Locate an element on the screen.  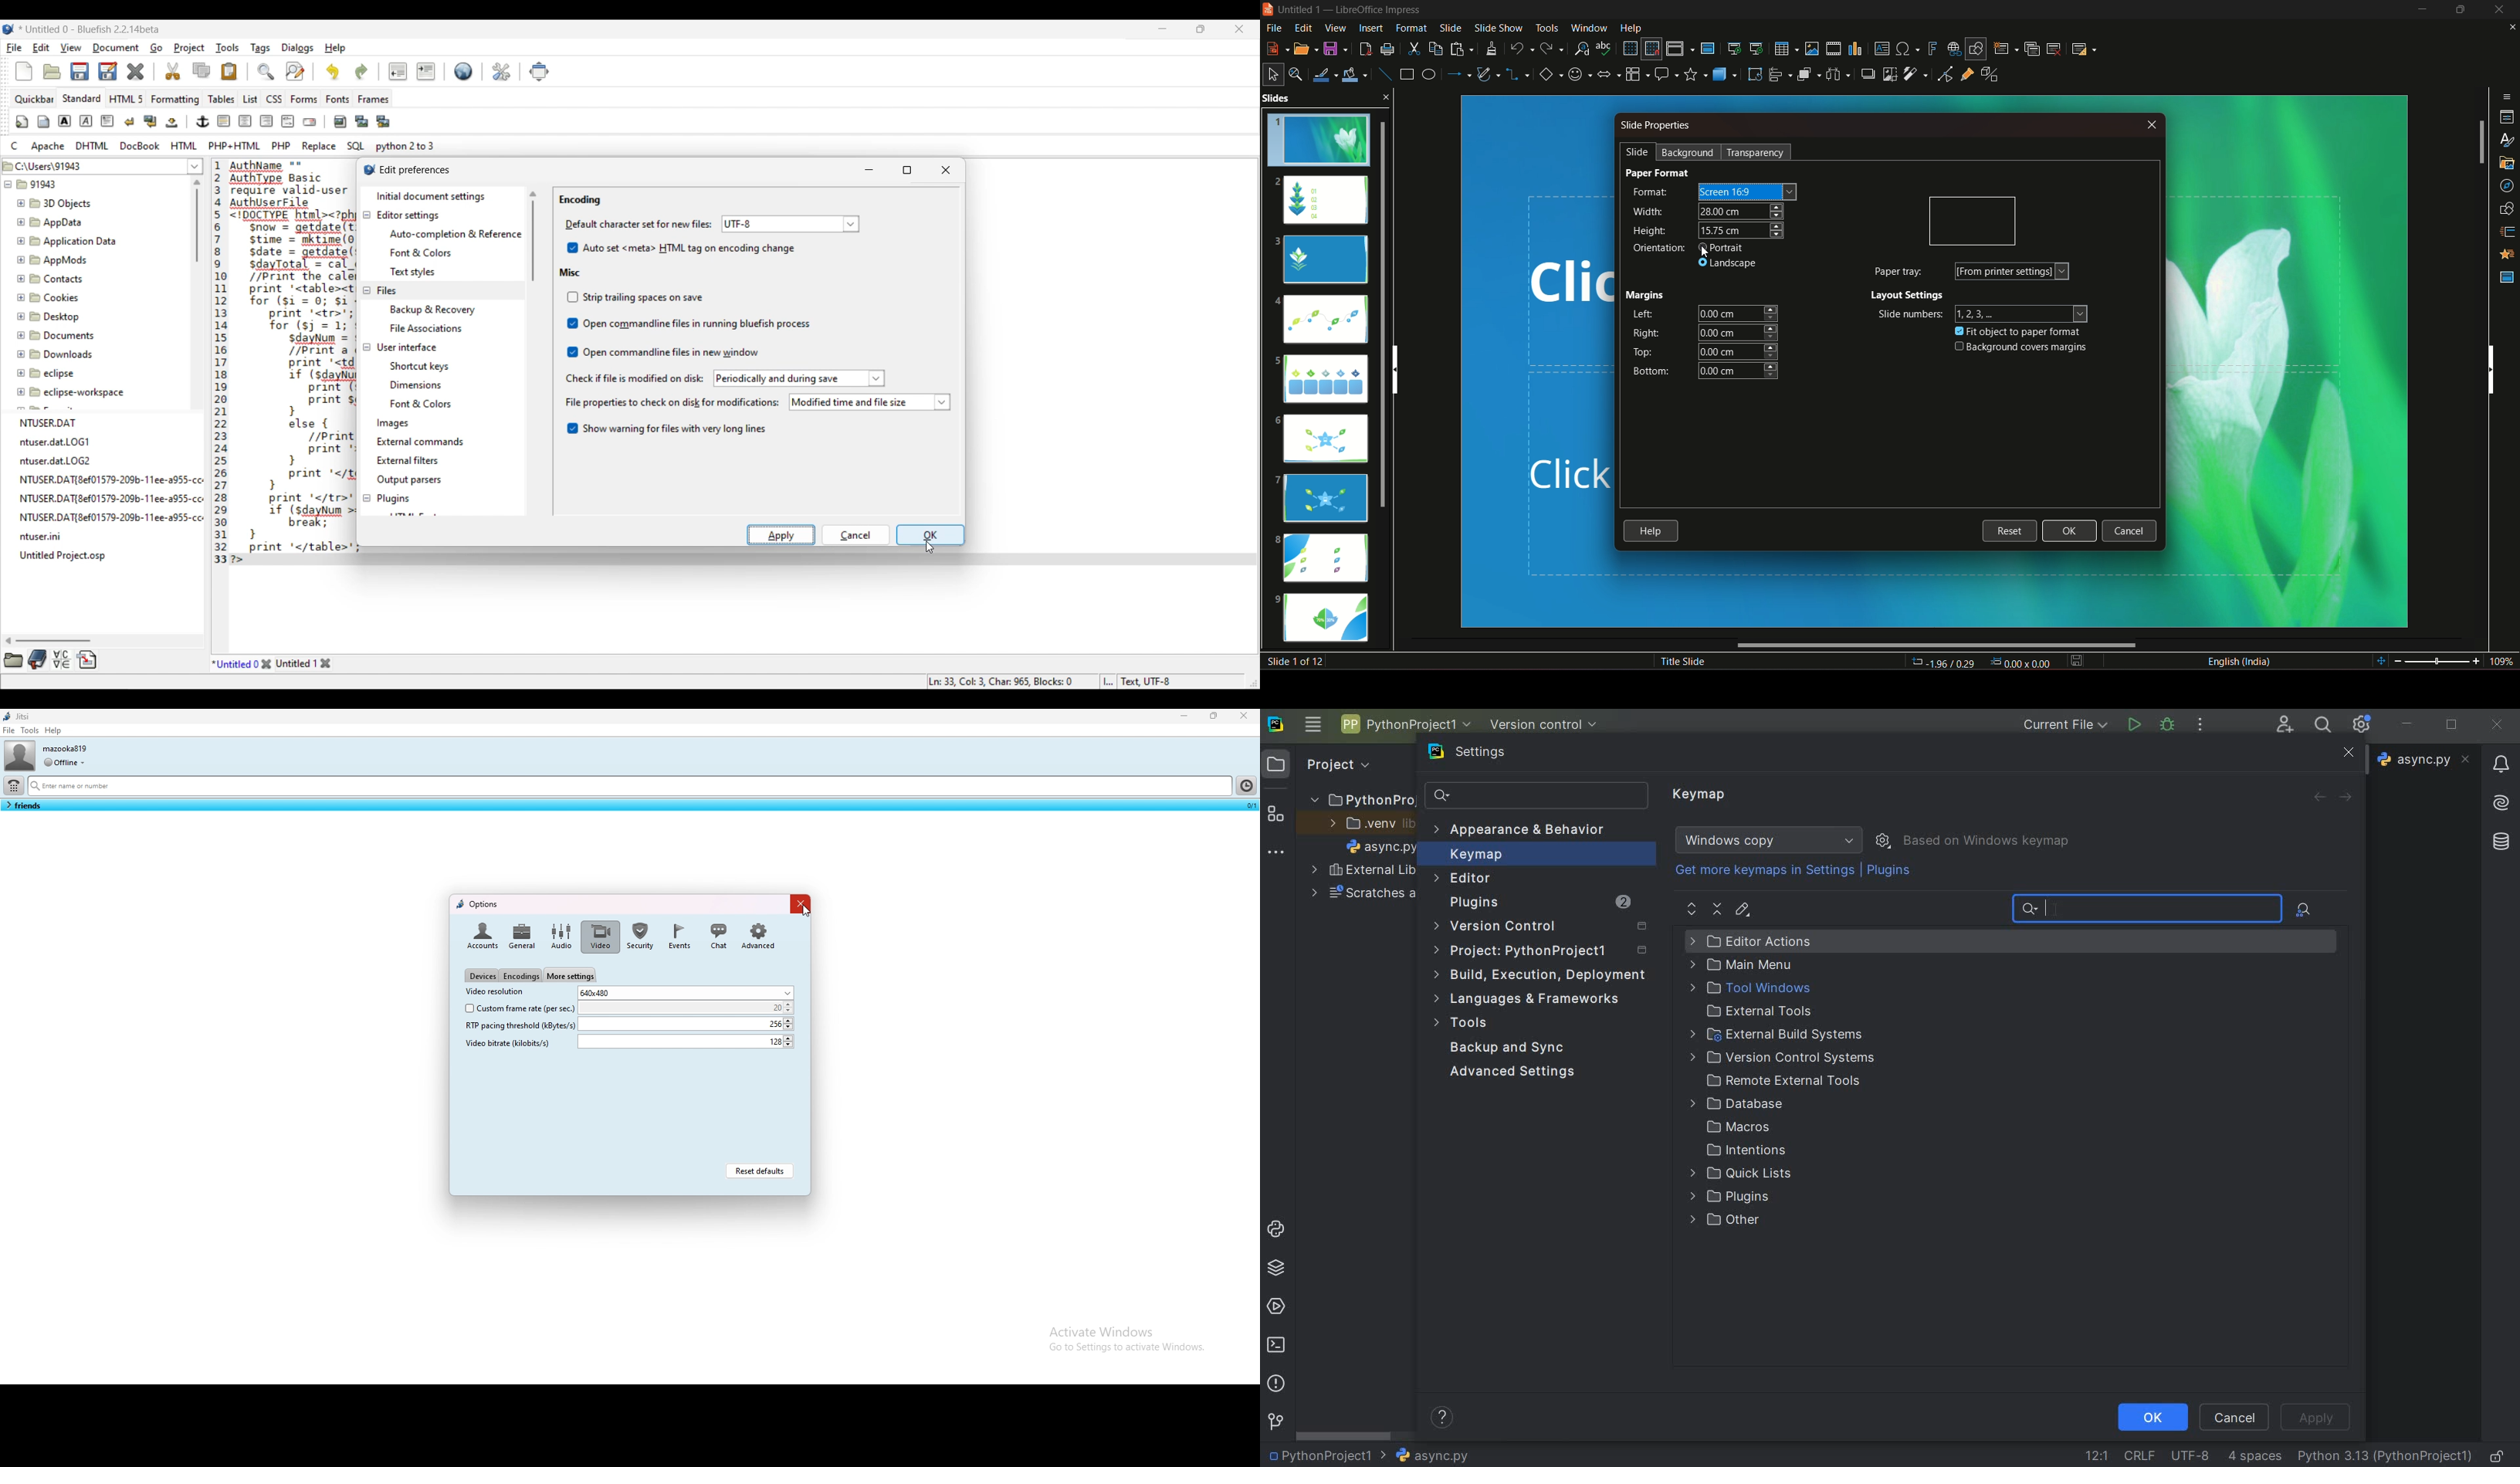
display grid is located at coordinates (1629, 47).